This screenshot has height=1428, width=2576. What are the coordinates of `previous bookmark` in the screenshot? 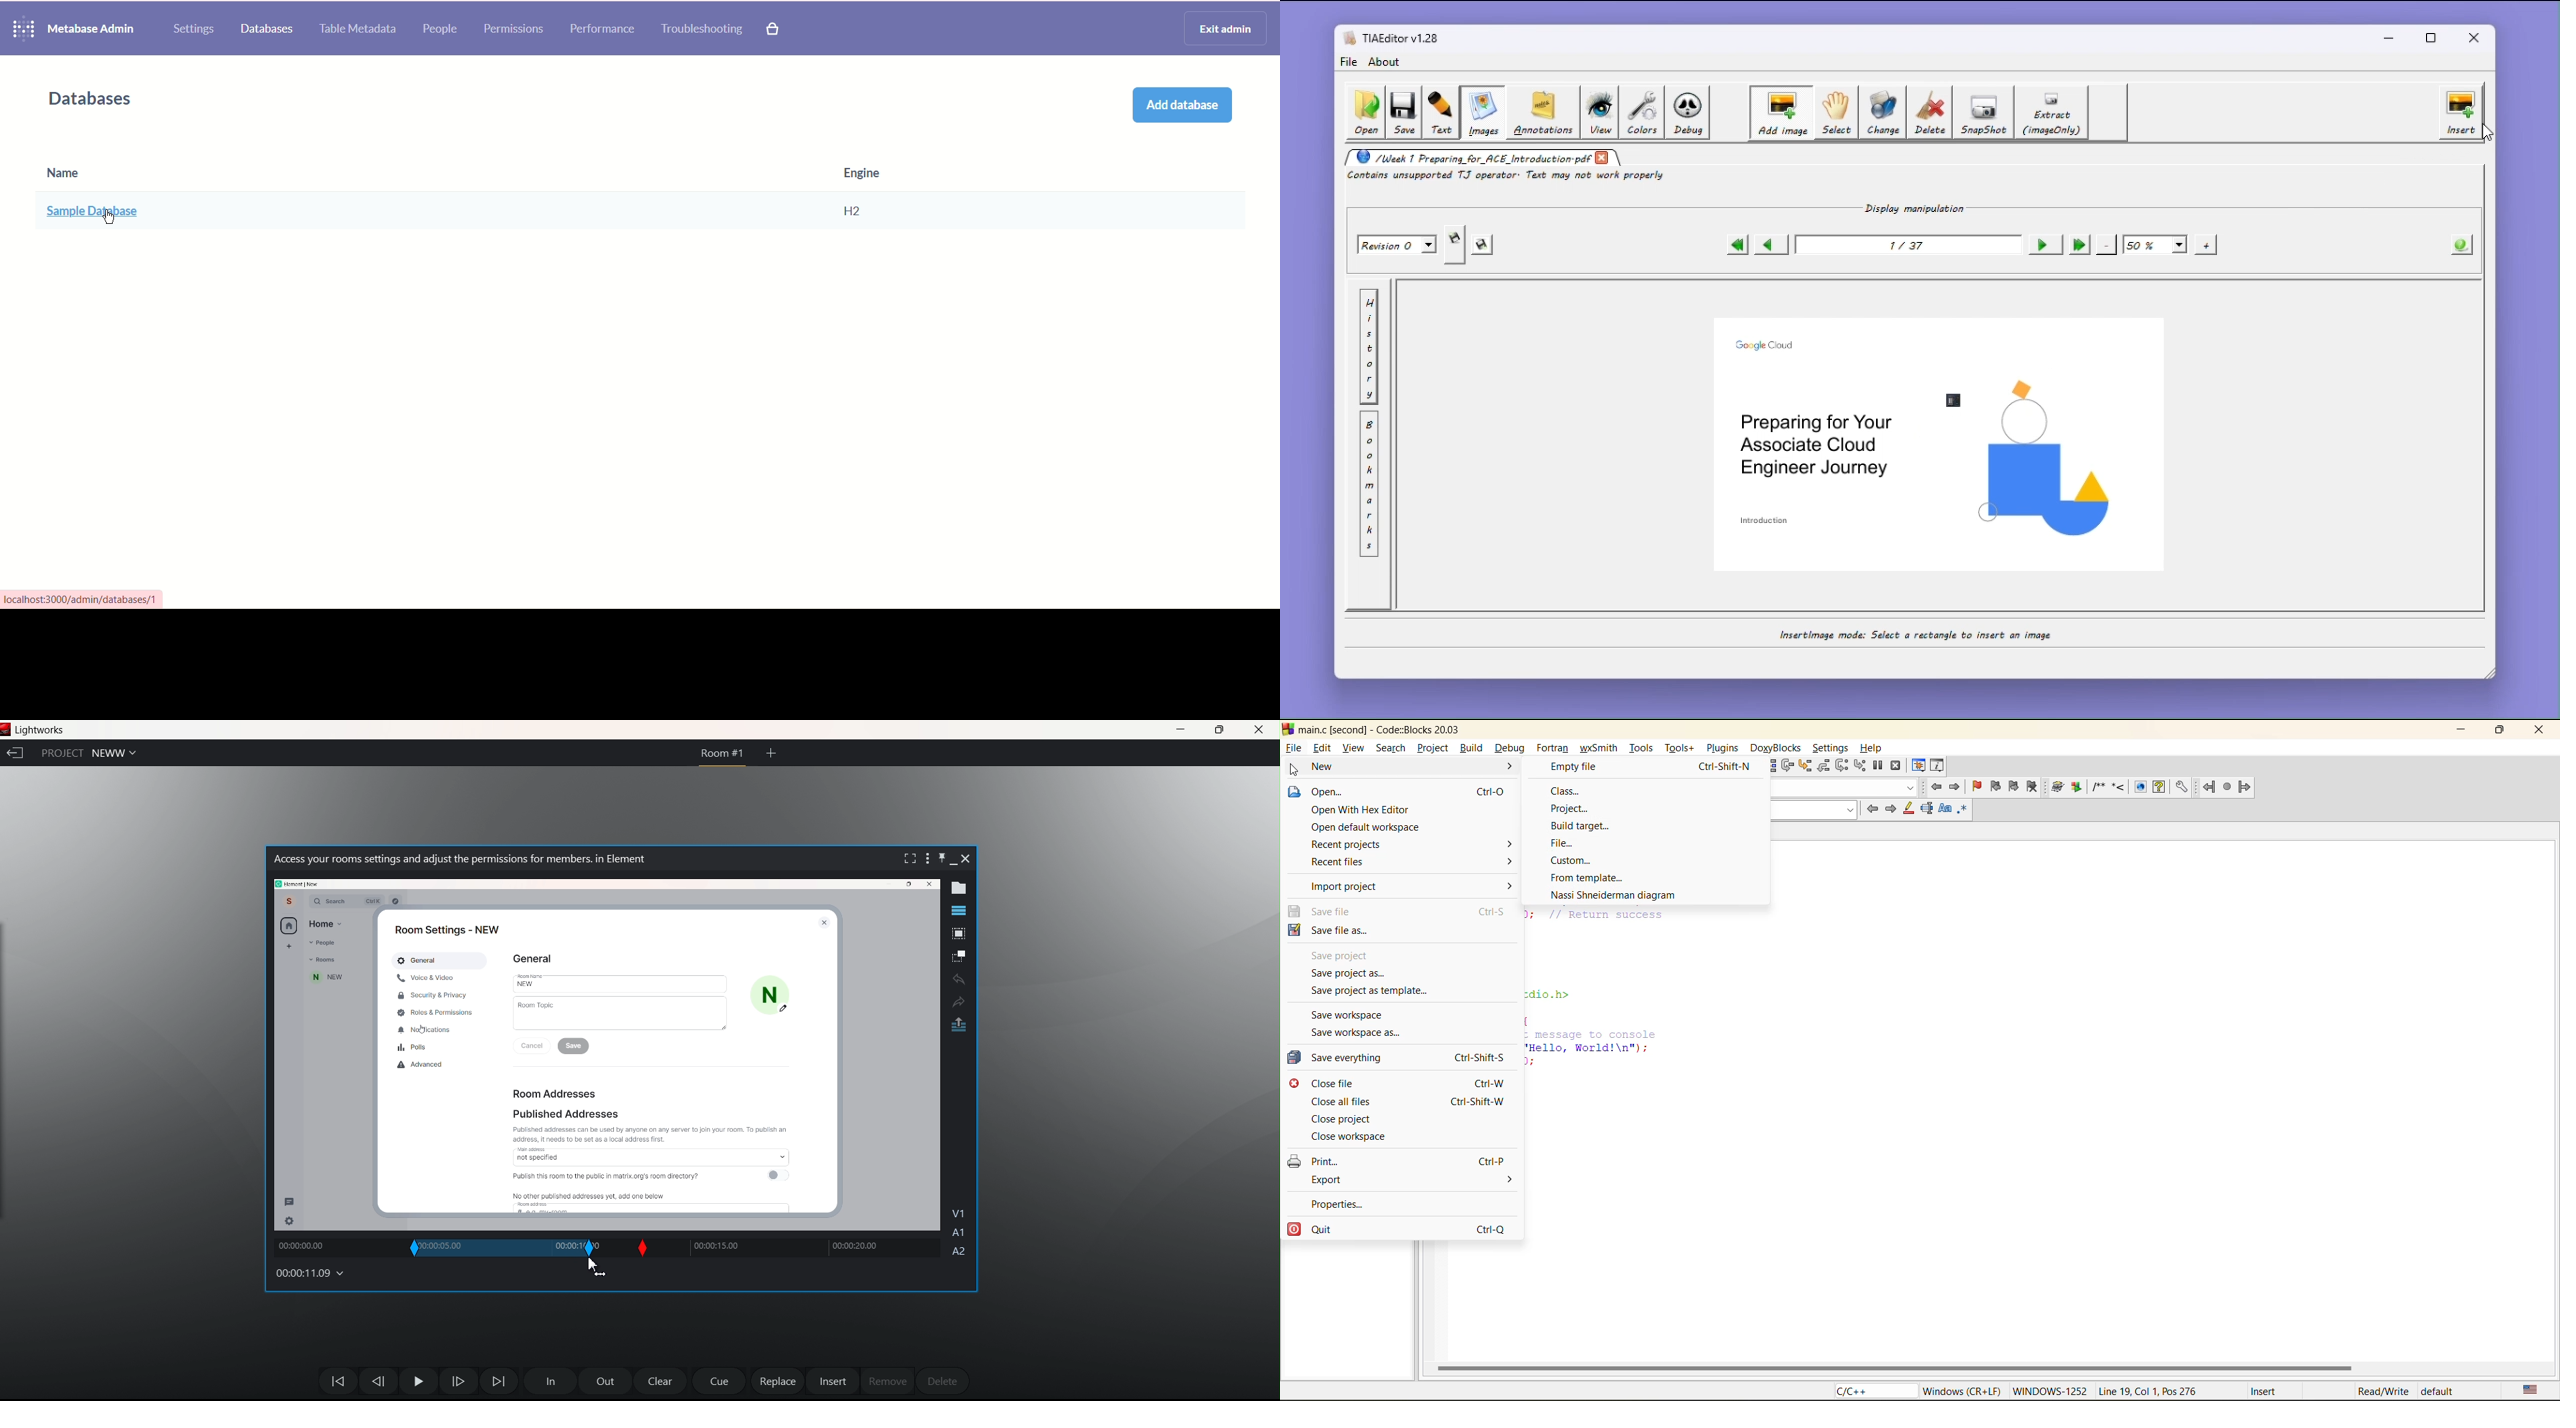 It's located at (1994, 788).